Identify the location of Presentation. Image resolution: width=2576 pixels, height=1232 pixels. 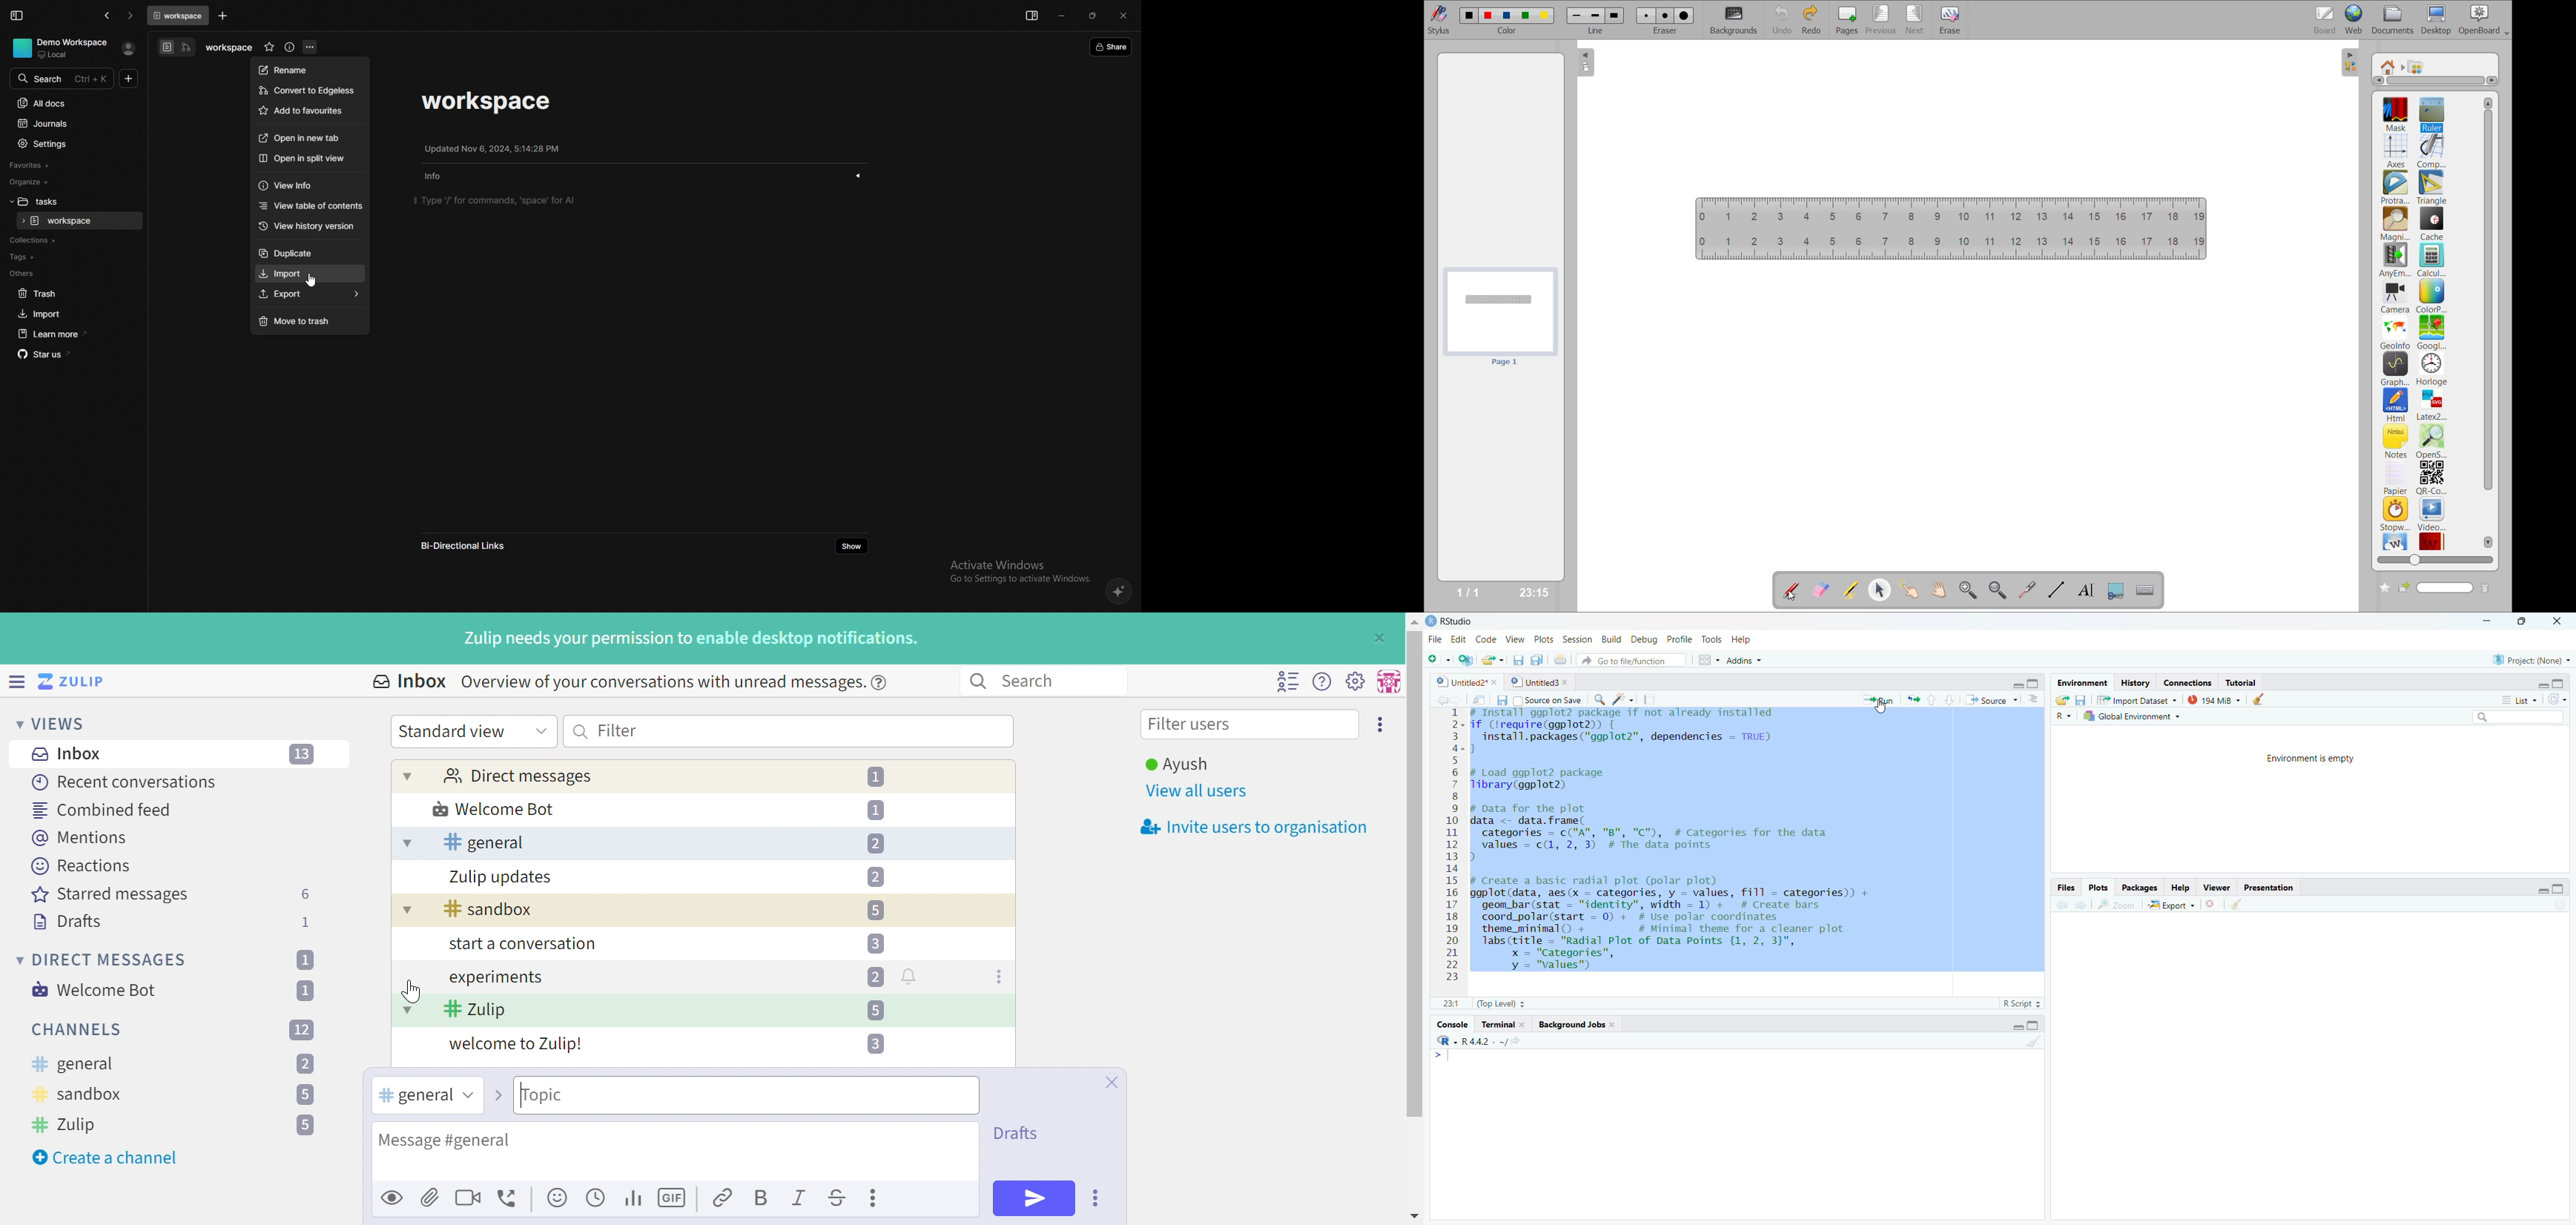
(2270, 886).